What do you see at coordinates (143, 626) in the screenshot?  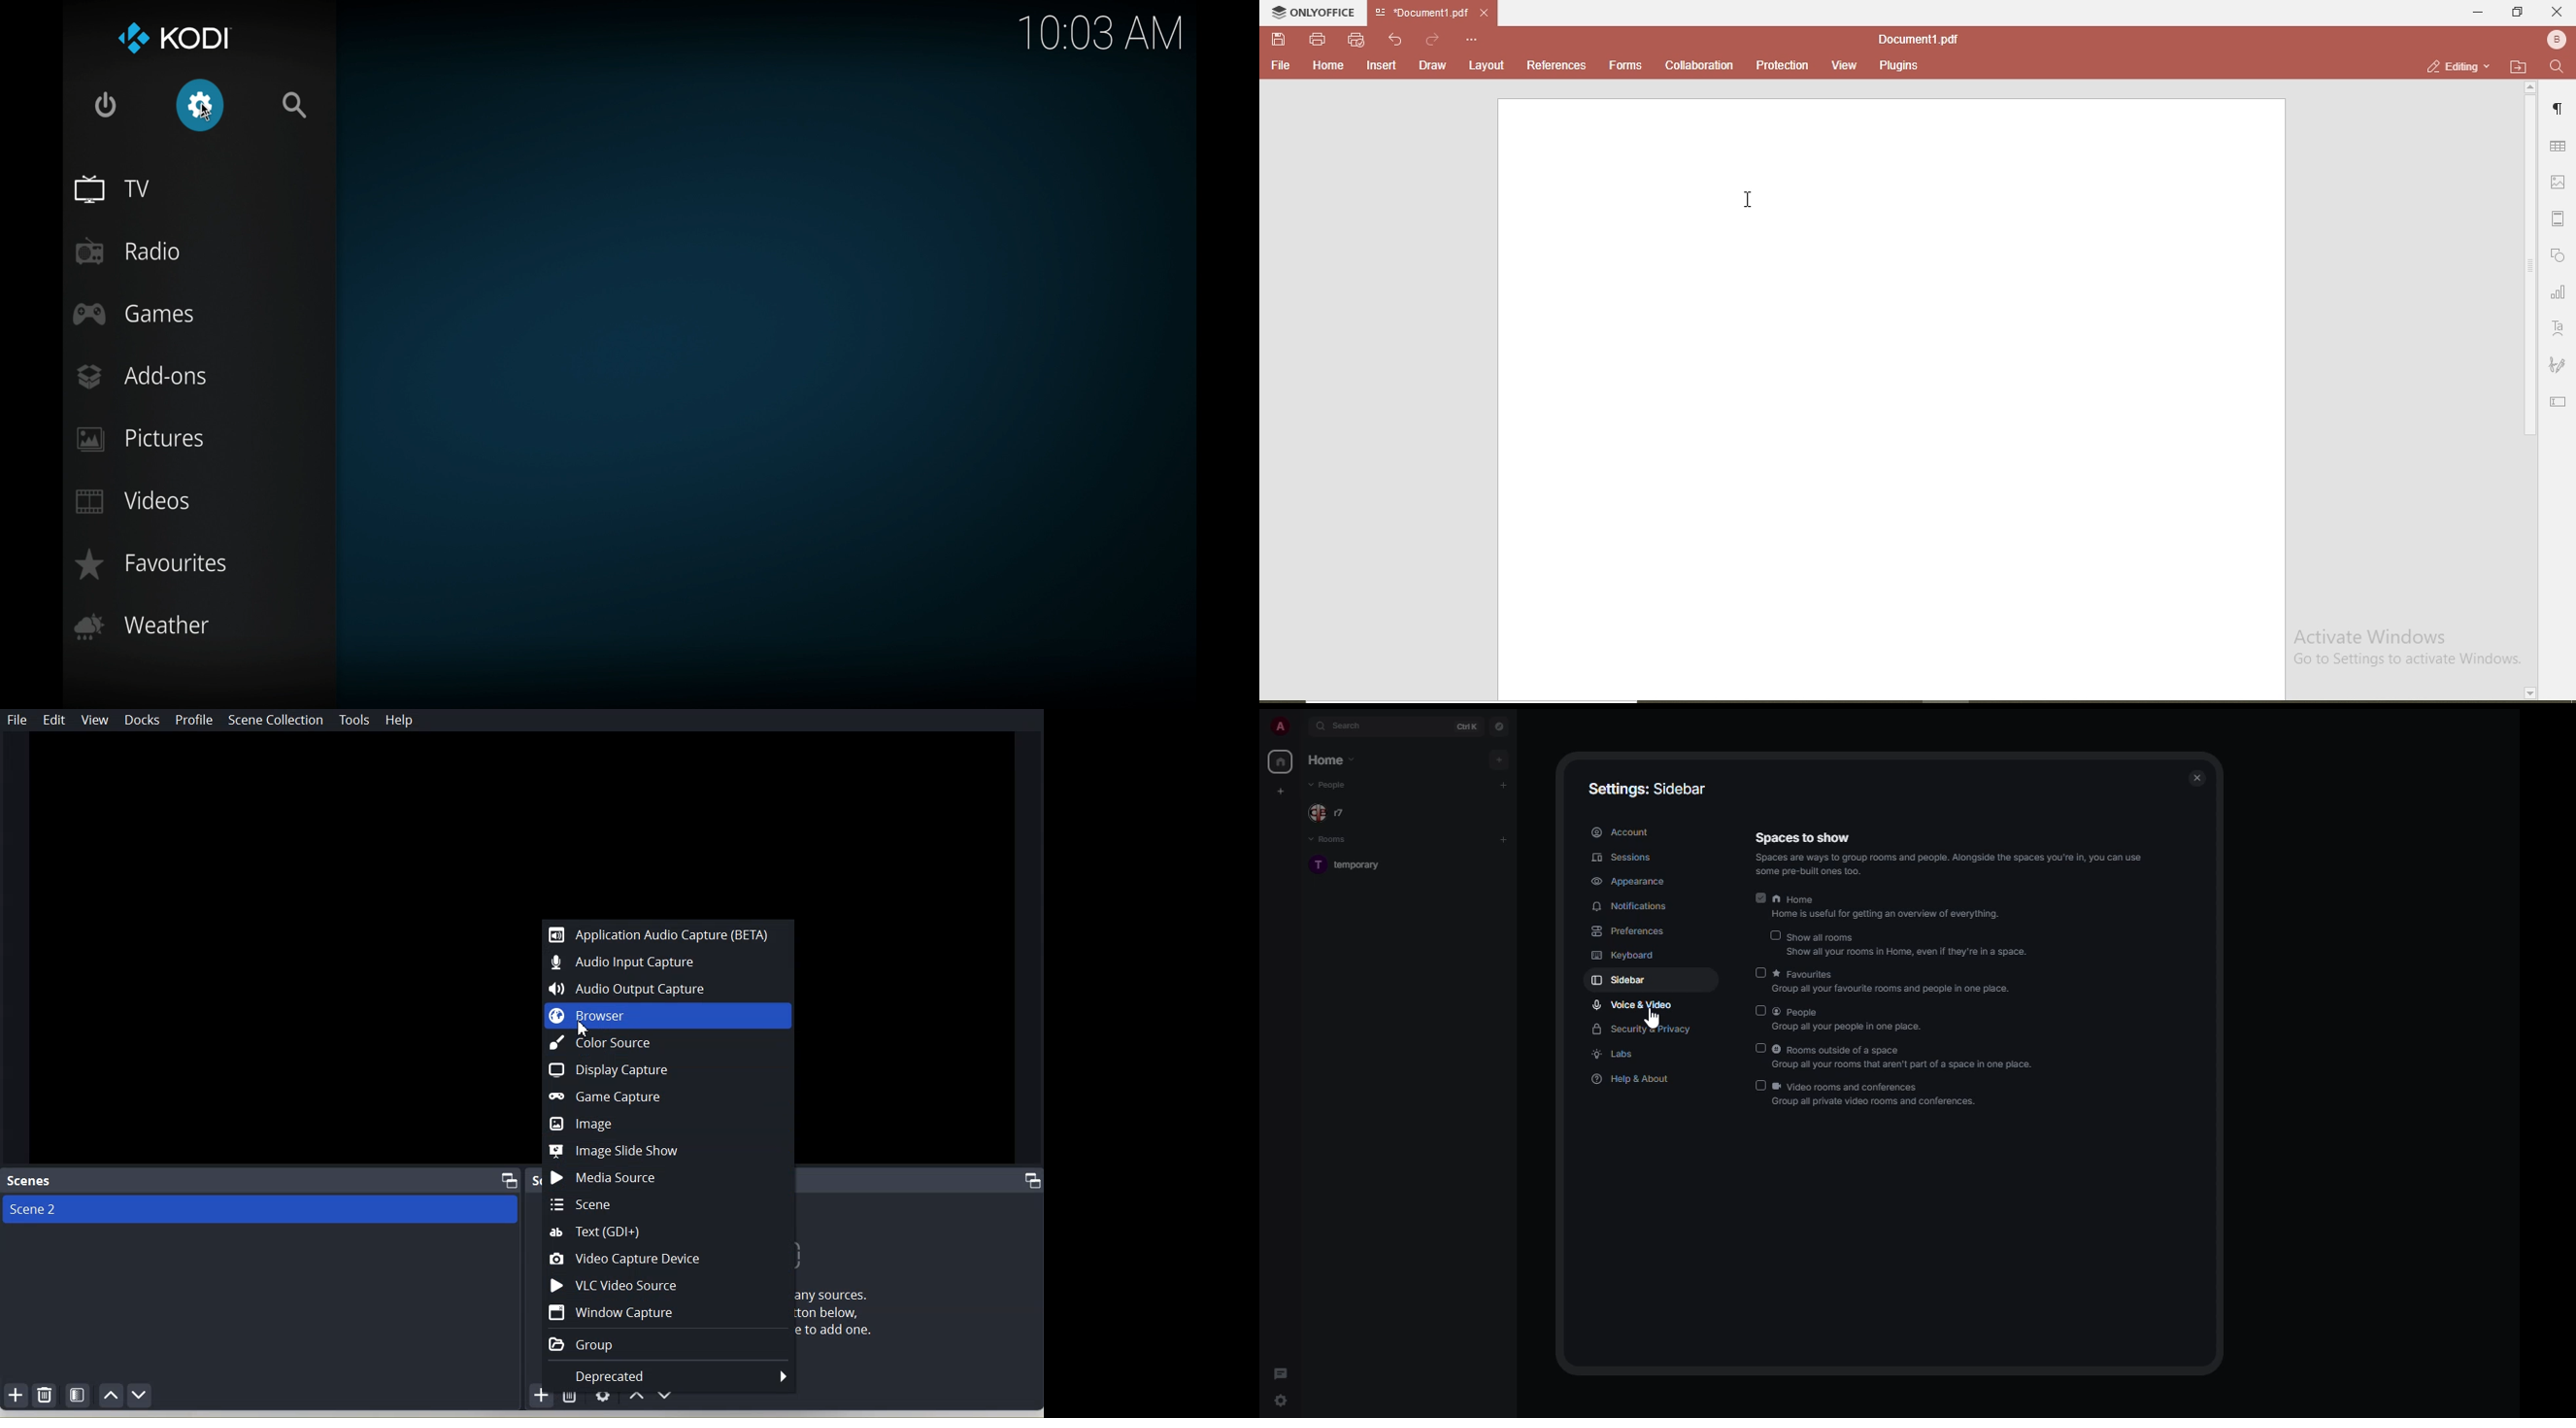 I see `weather` at bounding box center [143, 626].